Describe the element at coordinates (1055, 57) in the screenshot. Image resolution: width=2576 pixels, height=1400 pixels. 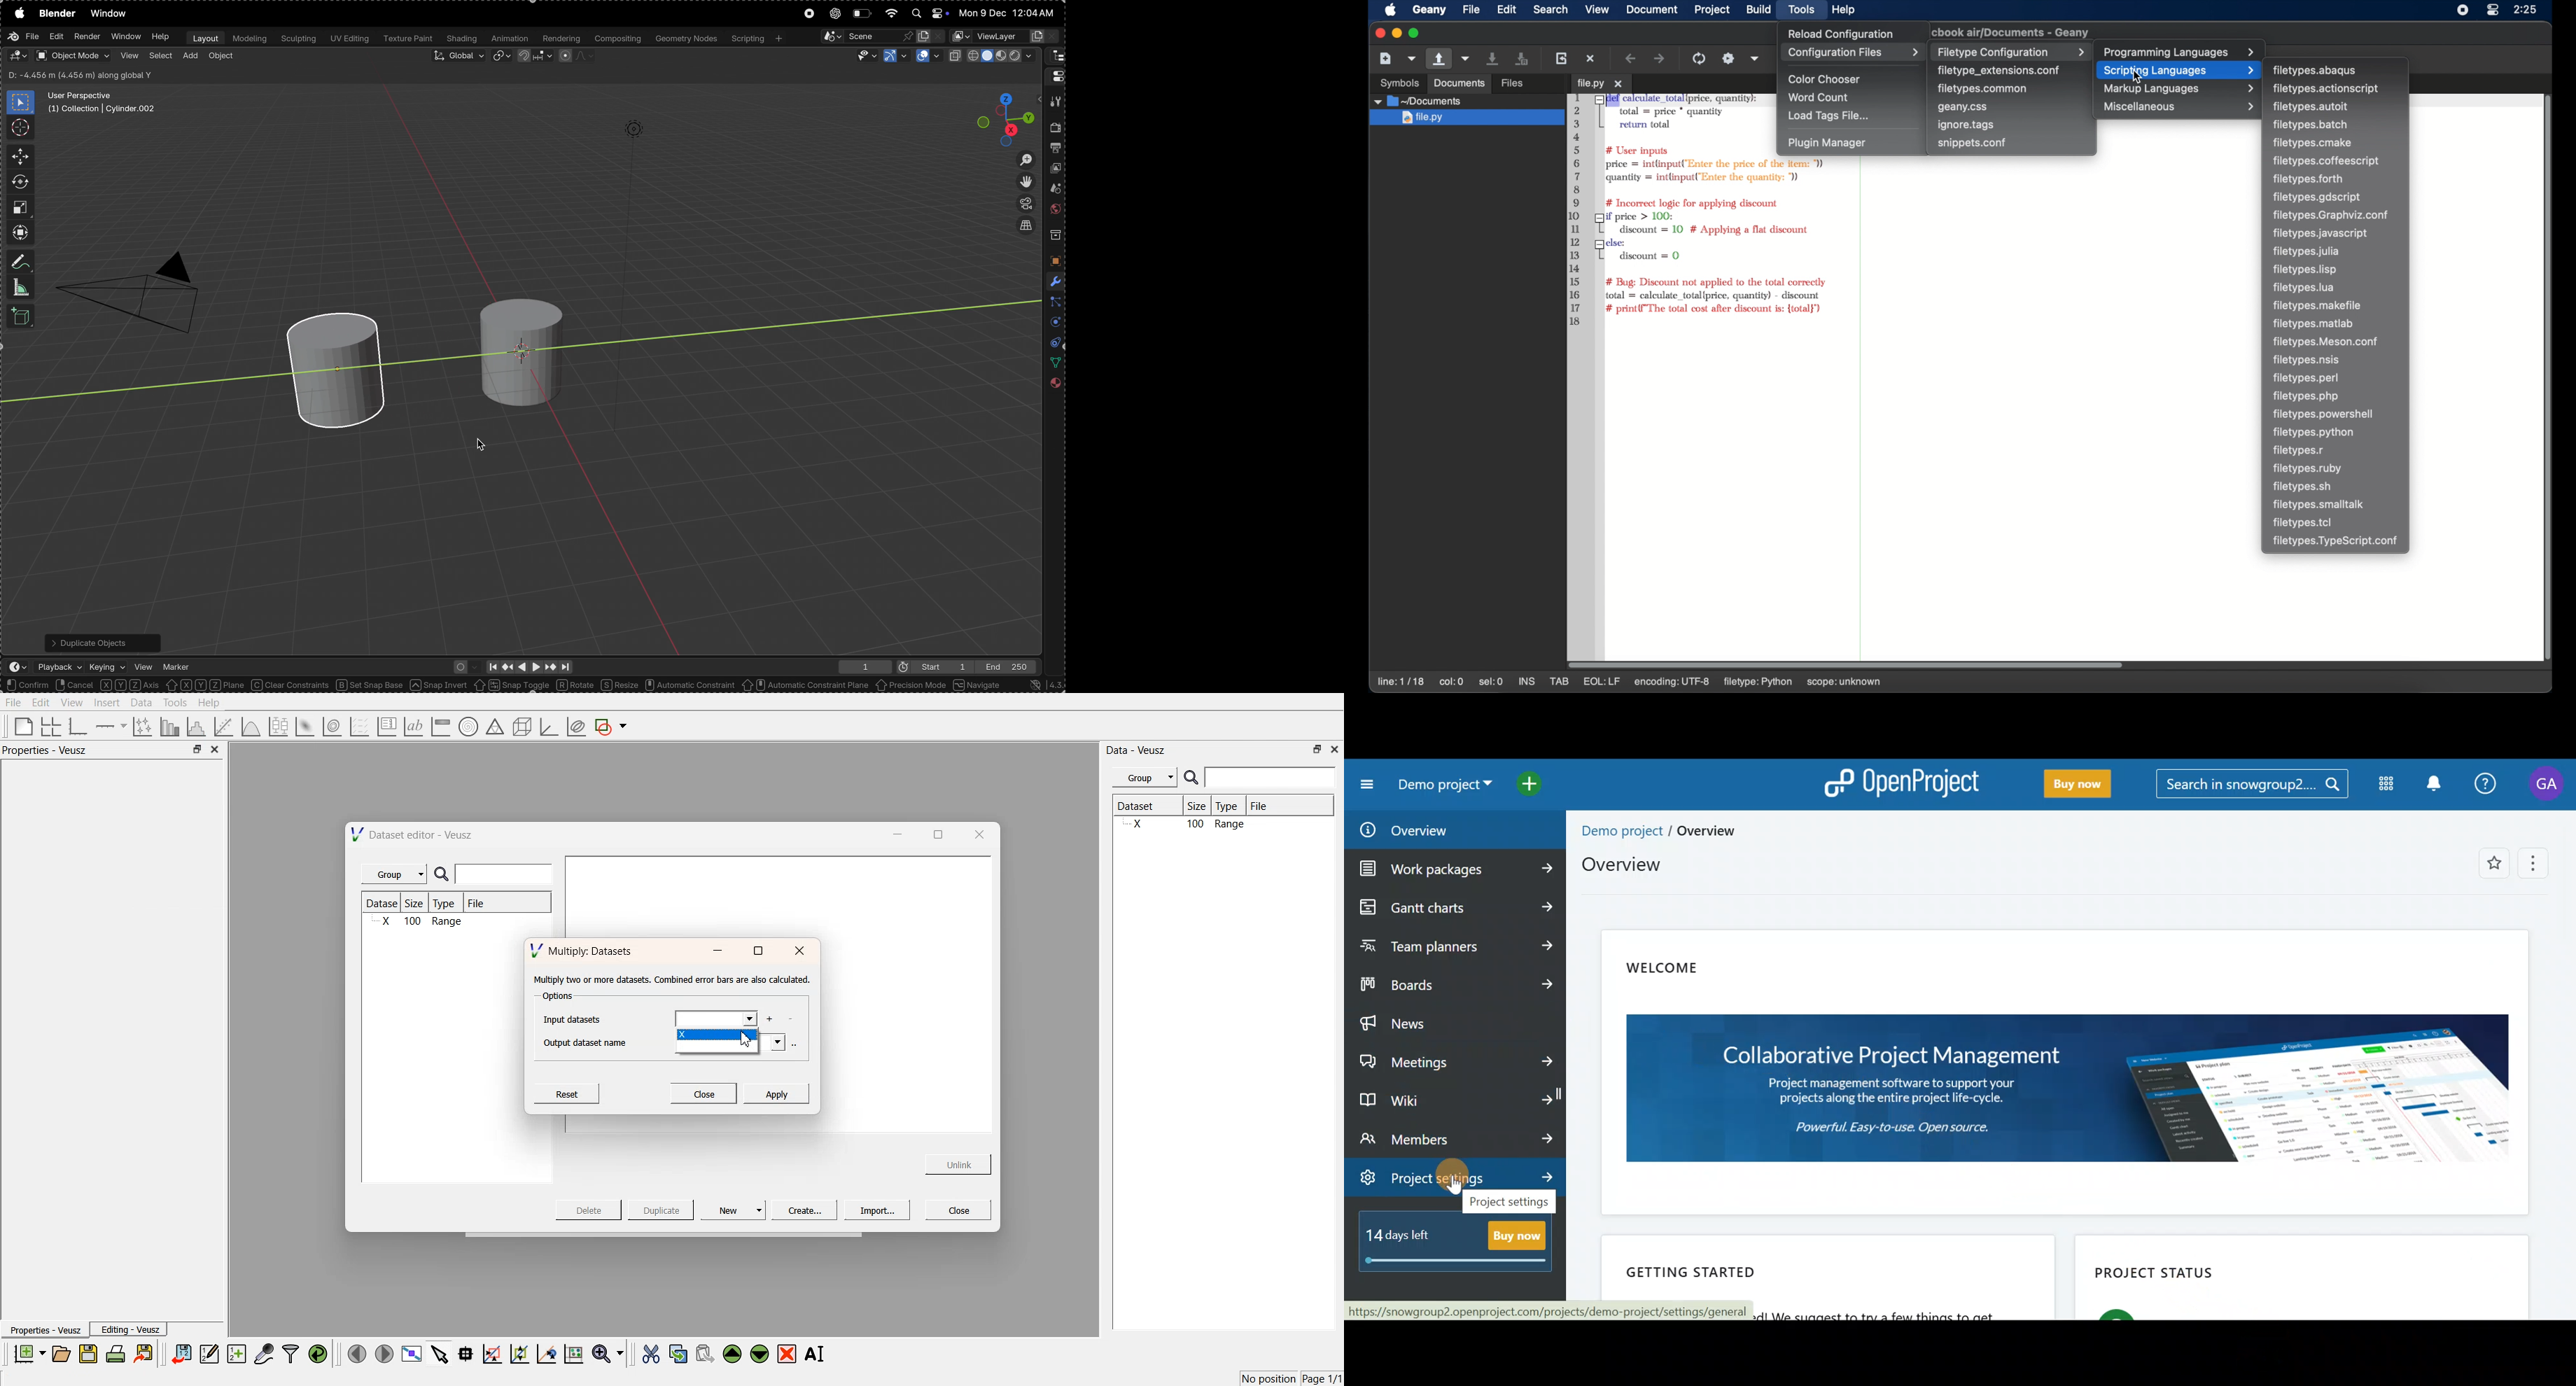
I see `editor type` at that location.